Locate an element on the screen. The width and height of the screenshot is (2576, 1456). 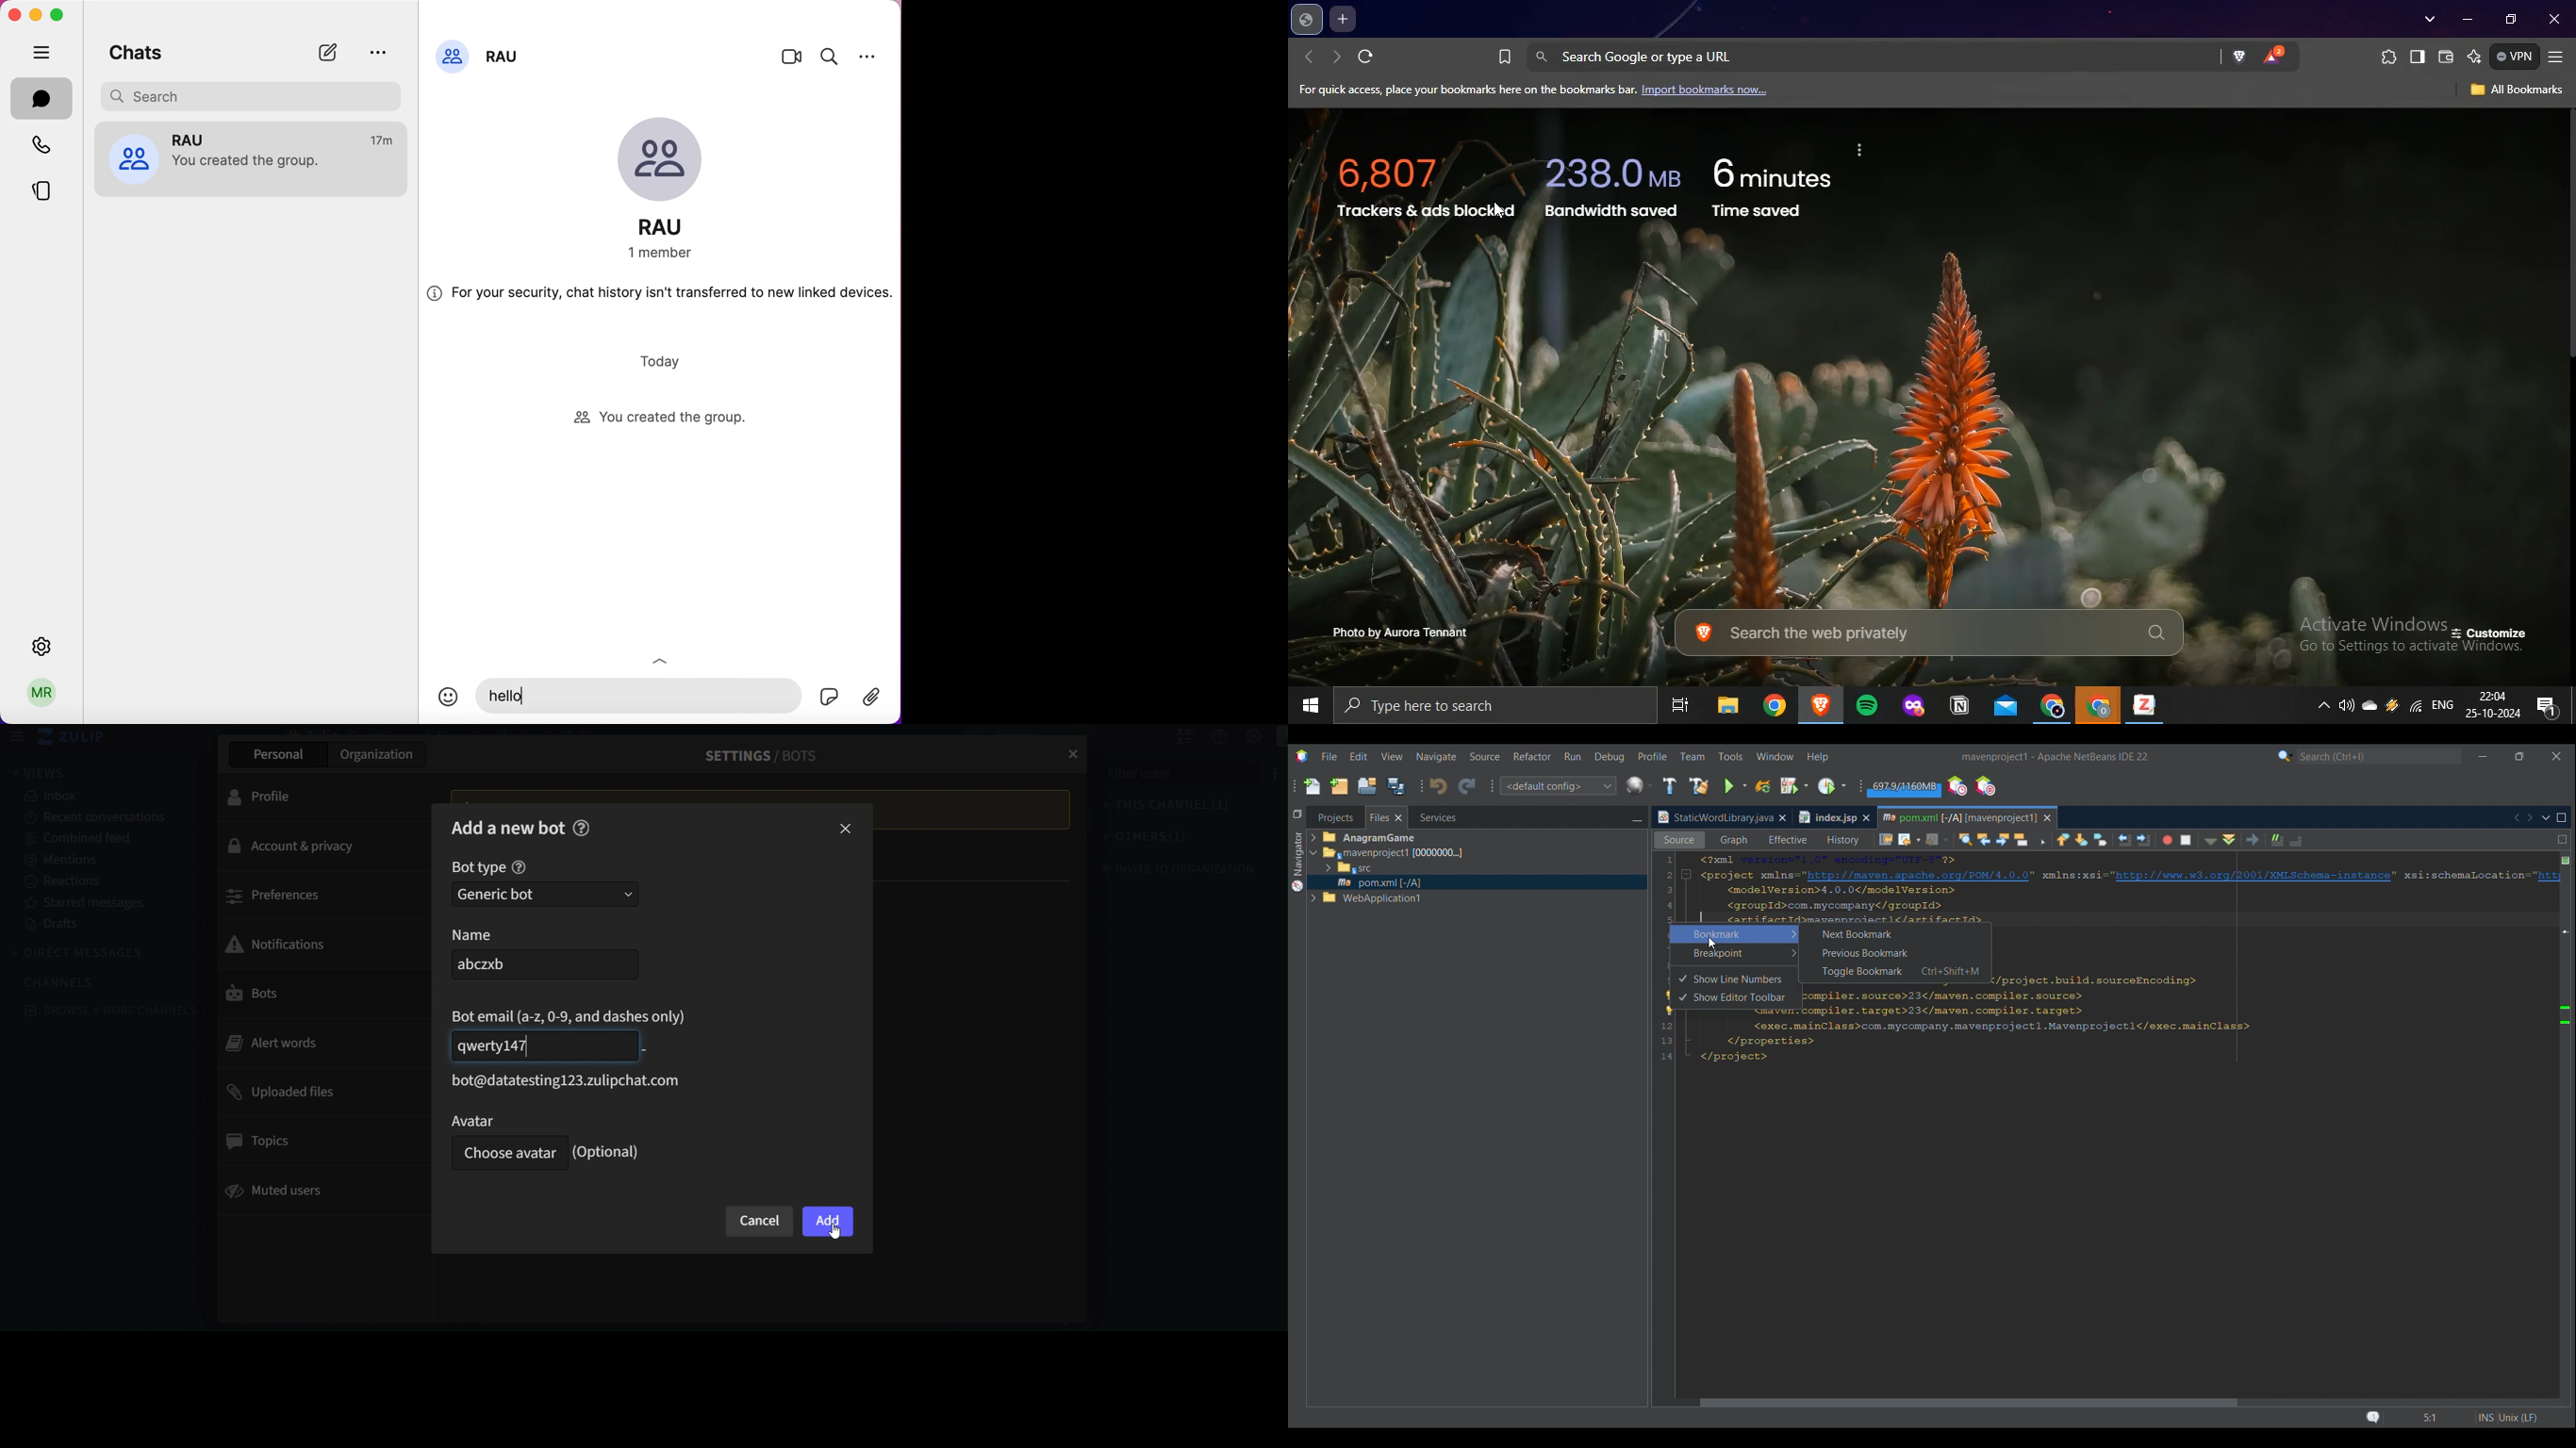
qwerty147 is located at coordinates (544, 1045).